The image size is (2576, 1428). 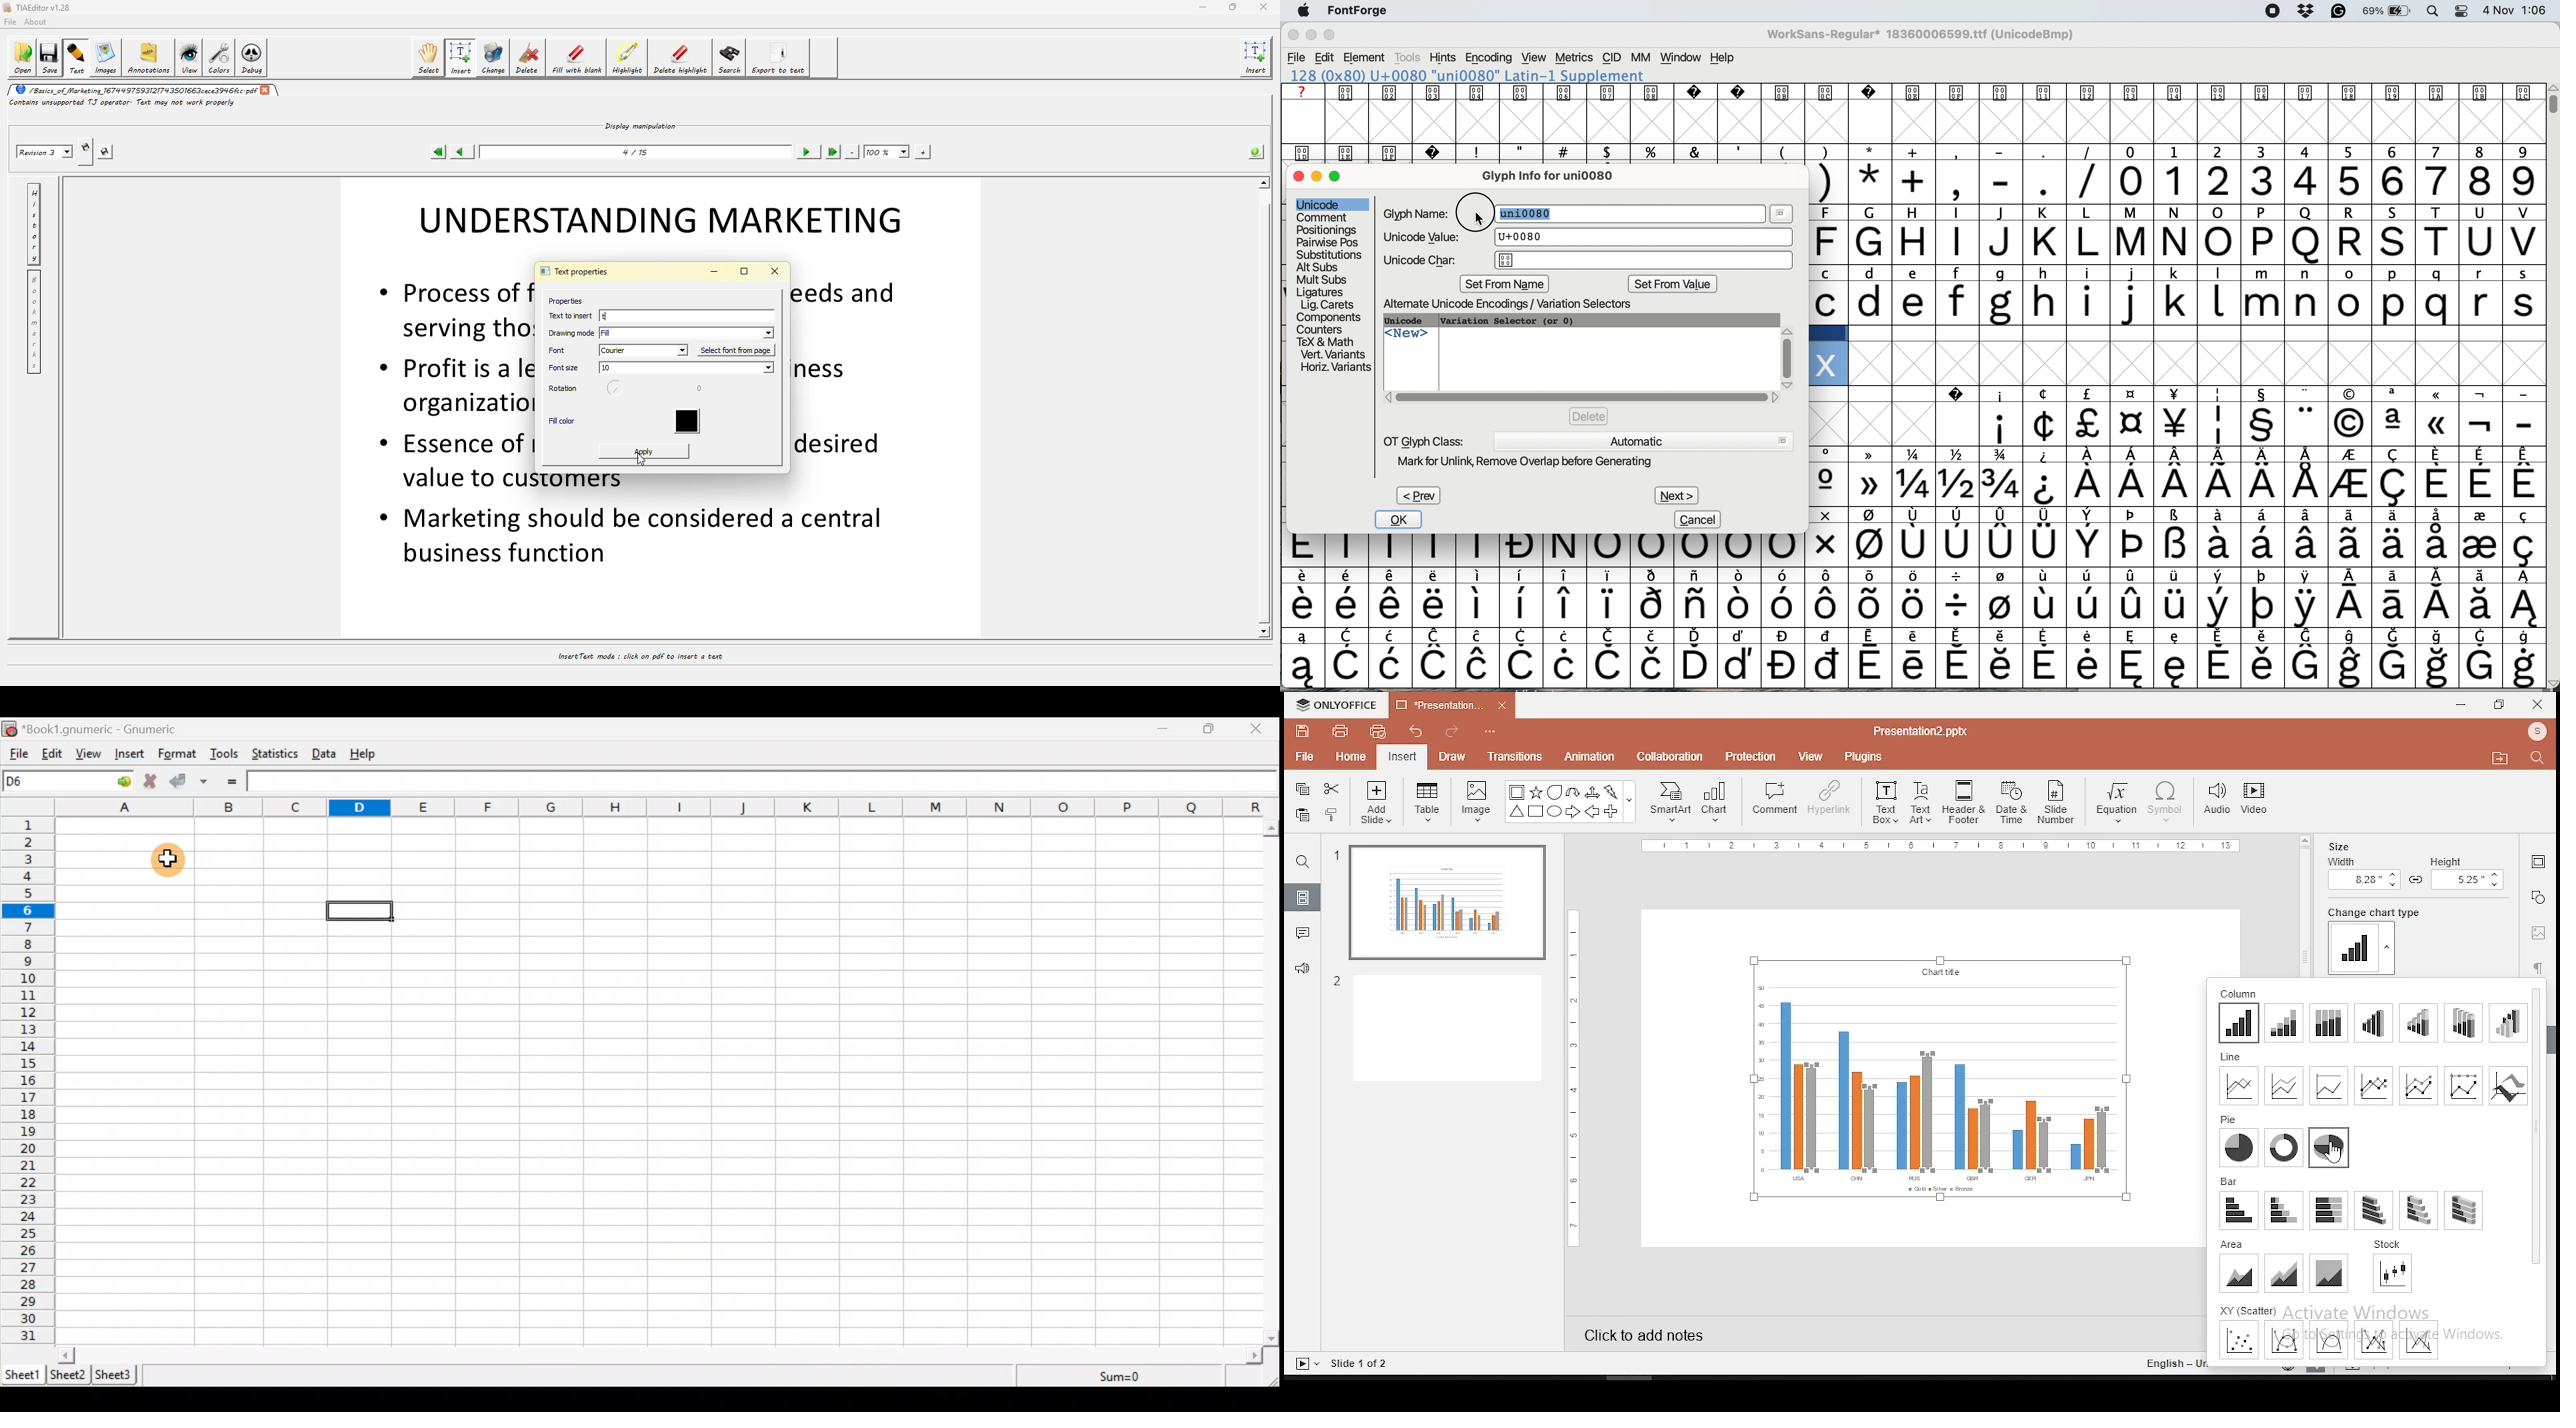 What do you see at coordinates (1536, 463) in the screenshot?
I see `mark for unlink remove overlap before generating` at bounding box center [1536, 463].